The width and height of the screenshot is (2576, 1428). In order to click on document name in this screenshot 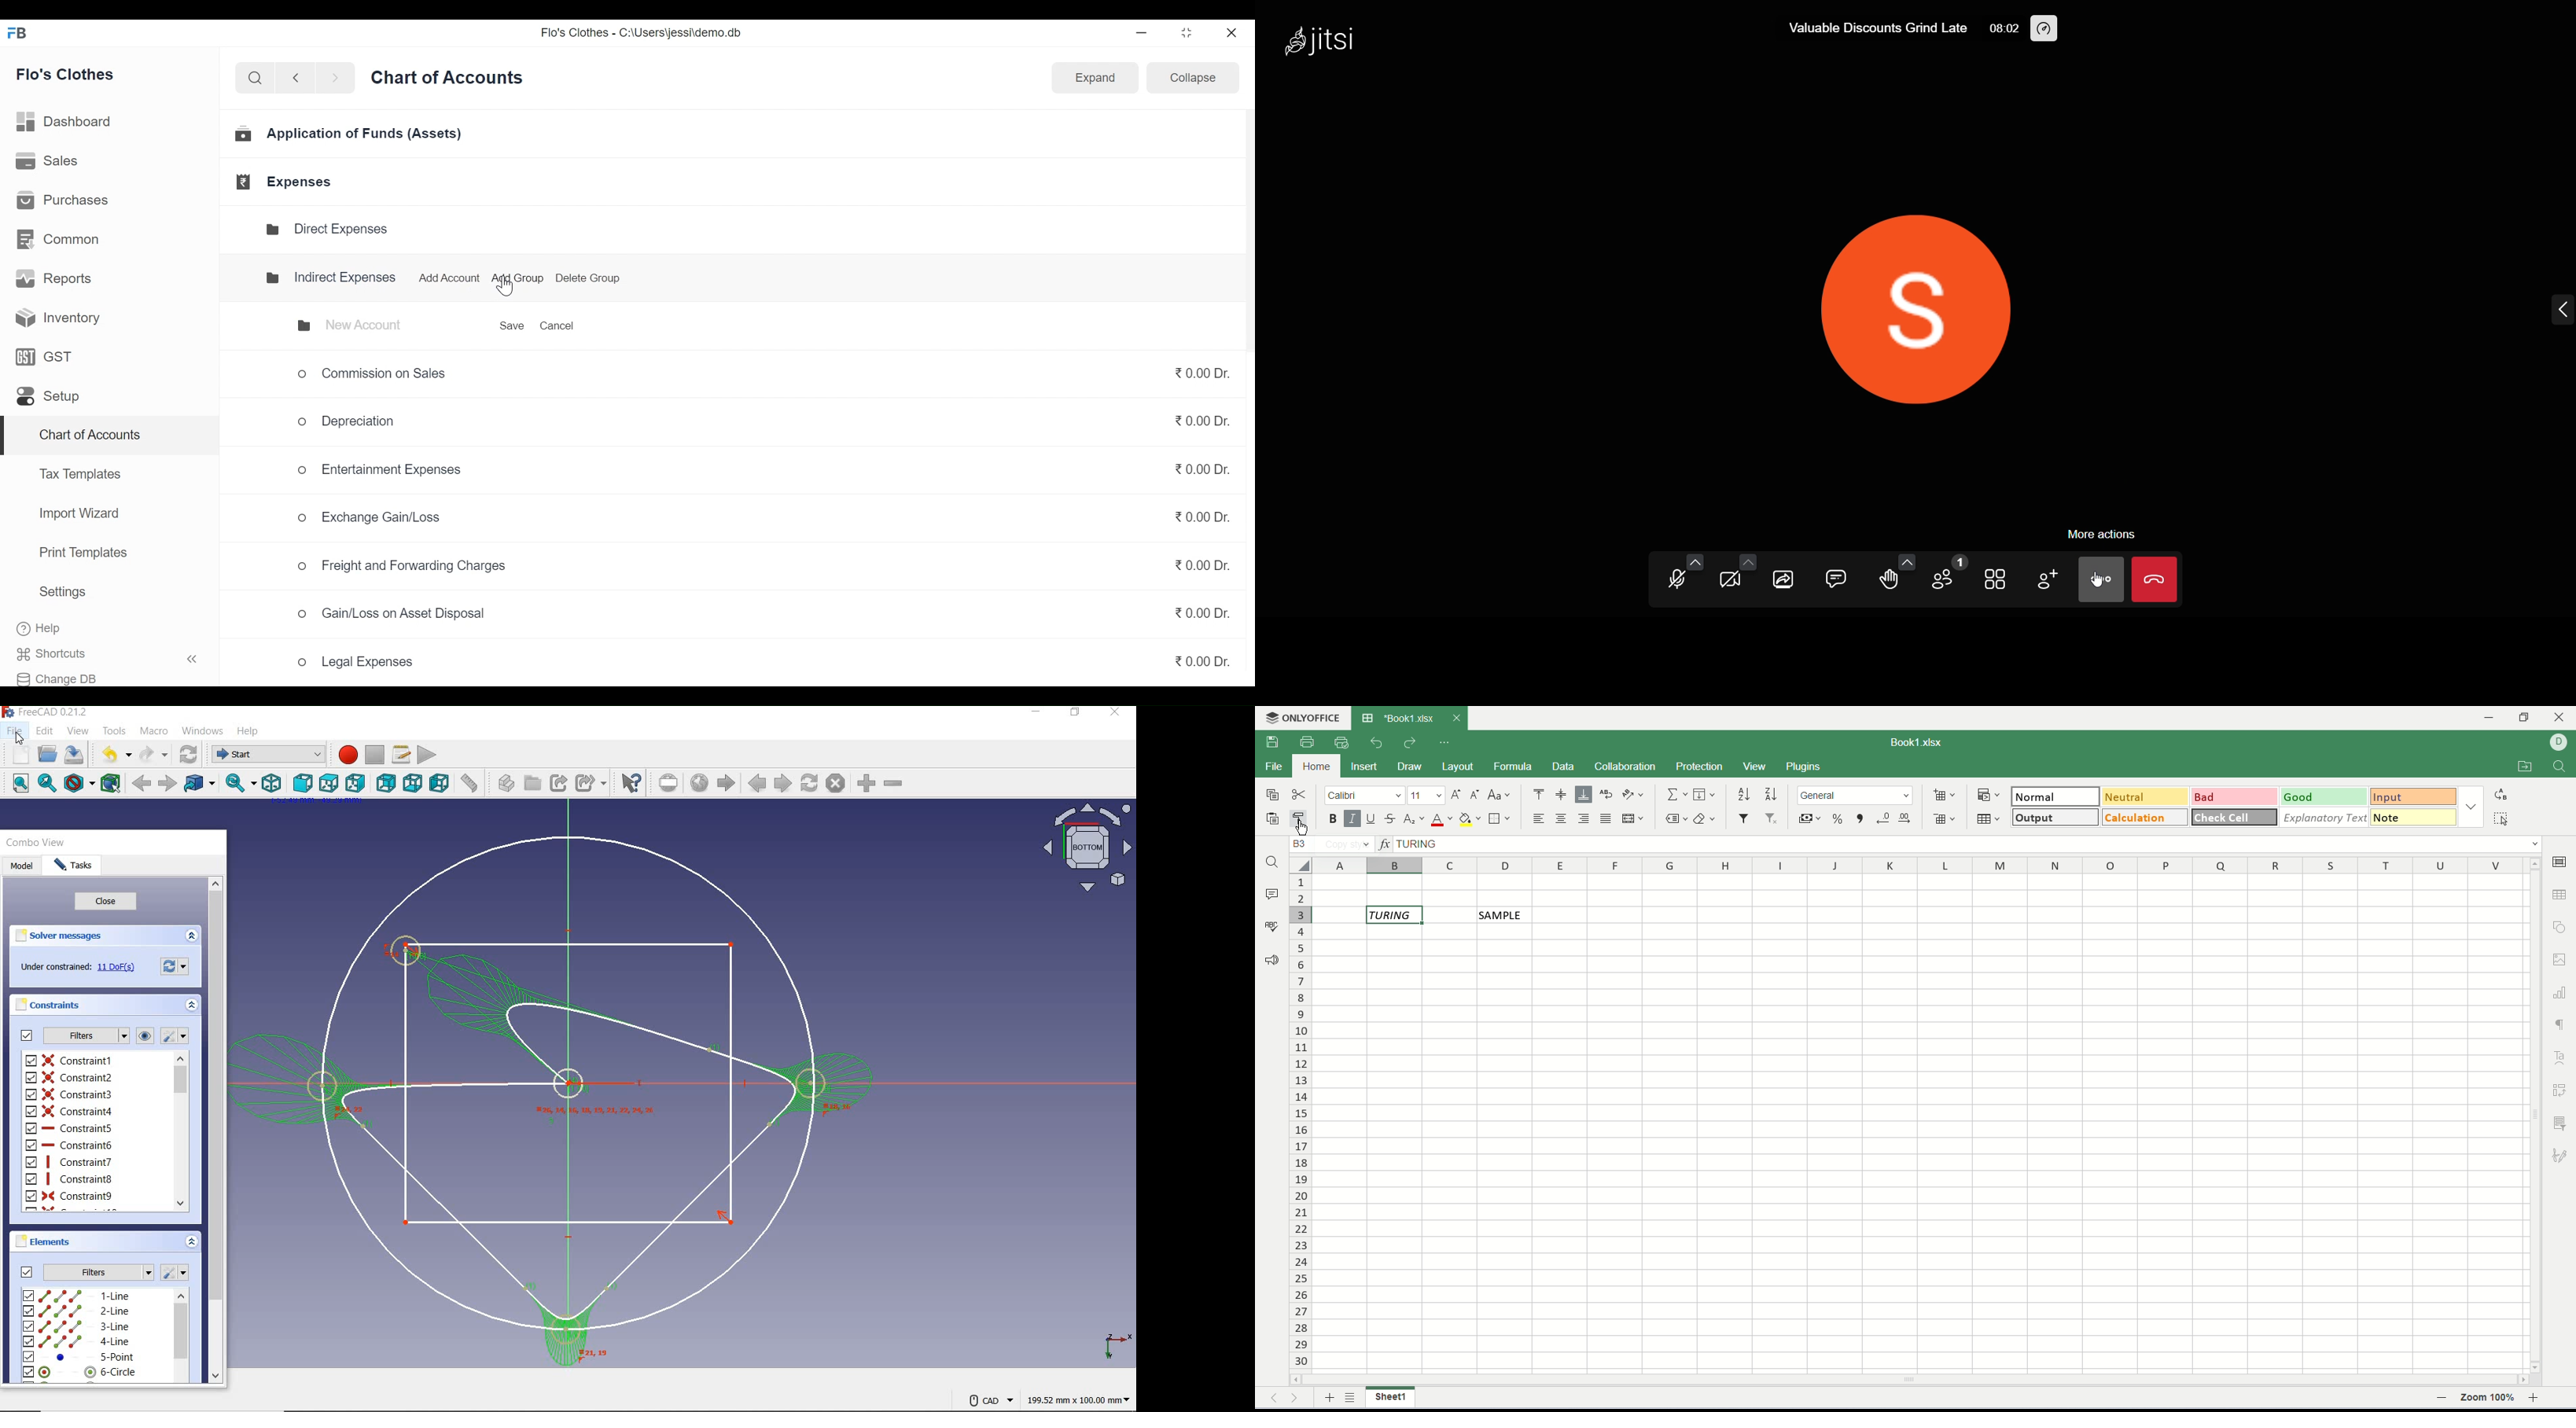, I will do `click(1913, 744)`.